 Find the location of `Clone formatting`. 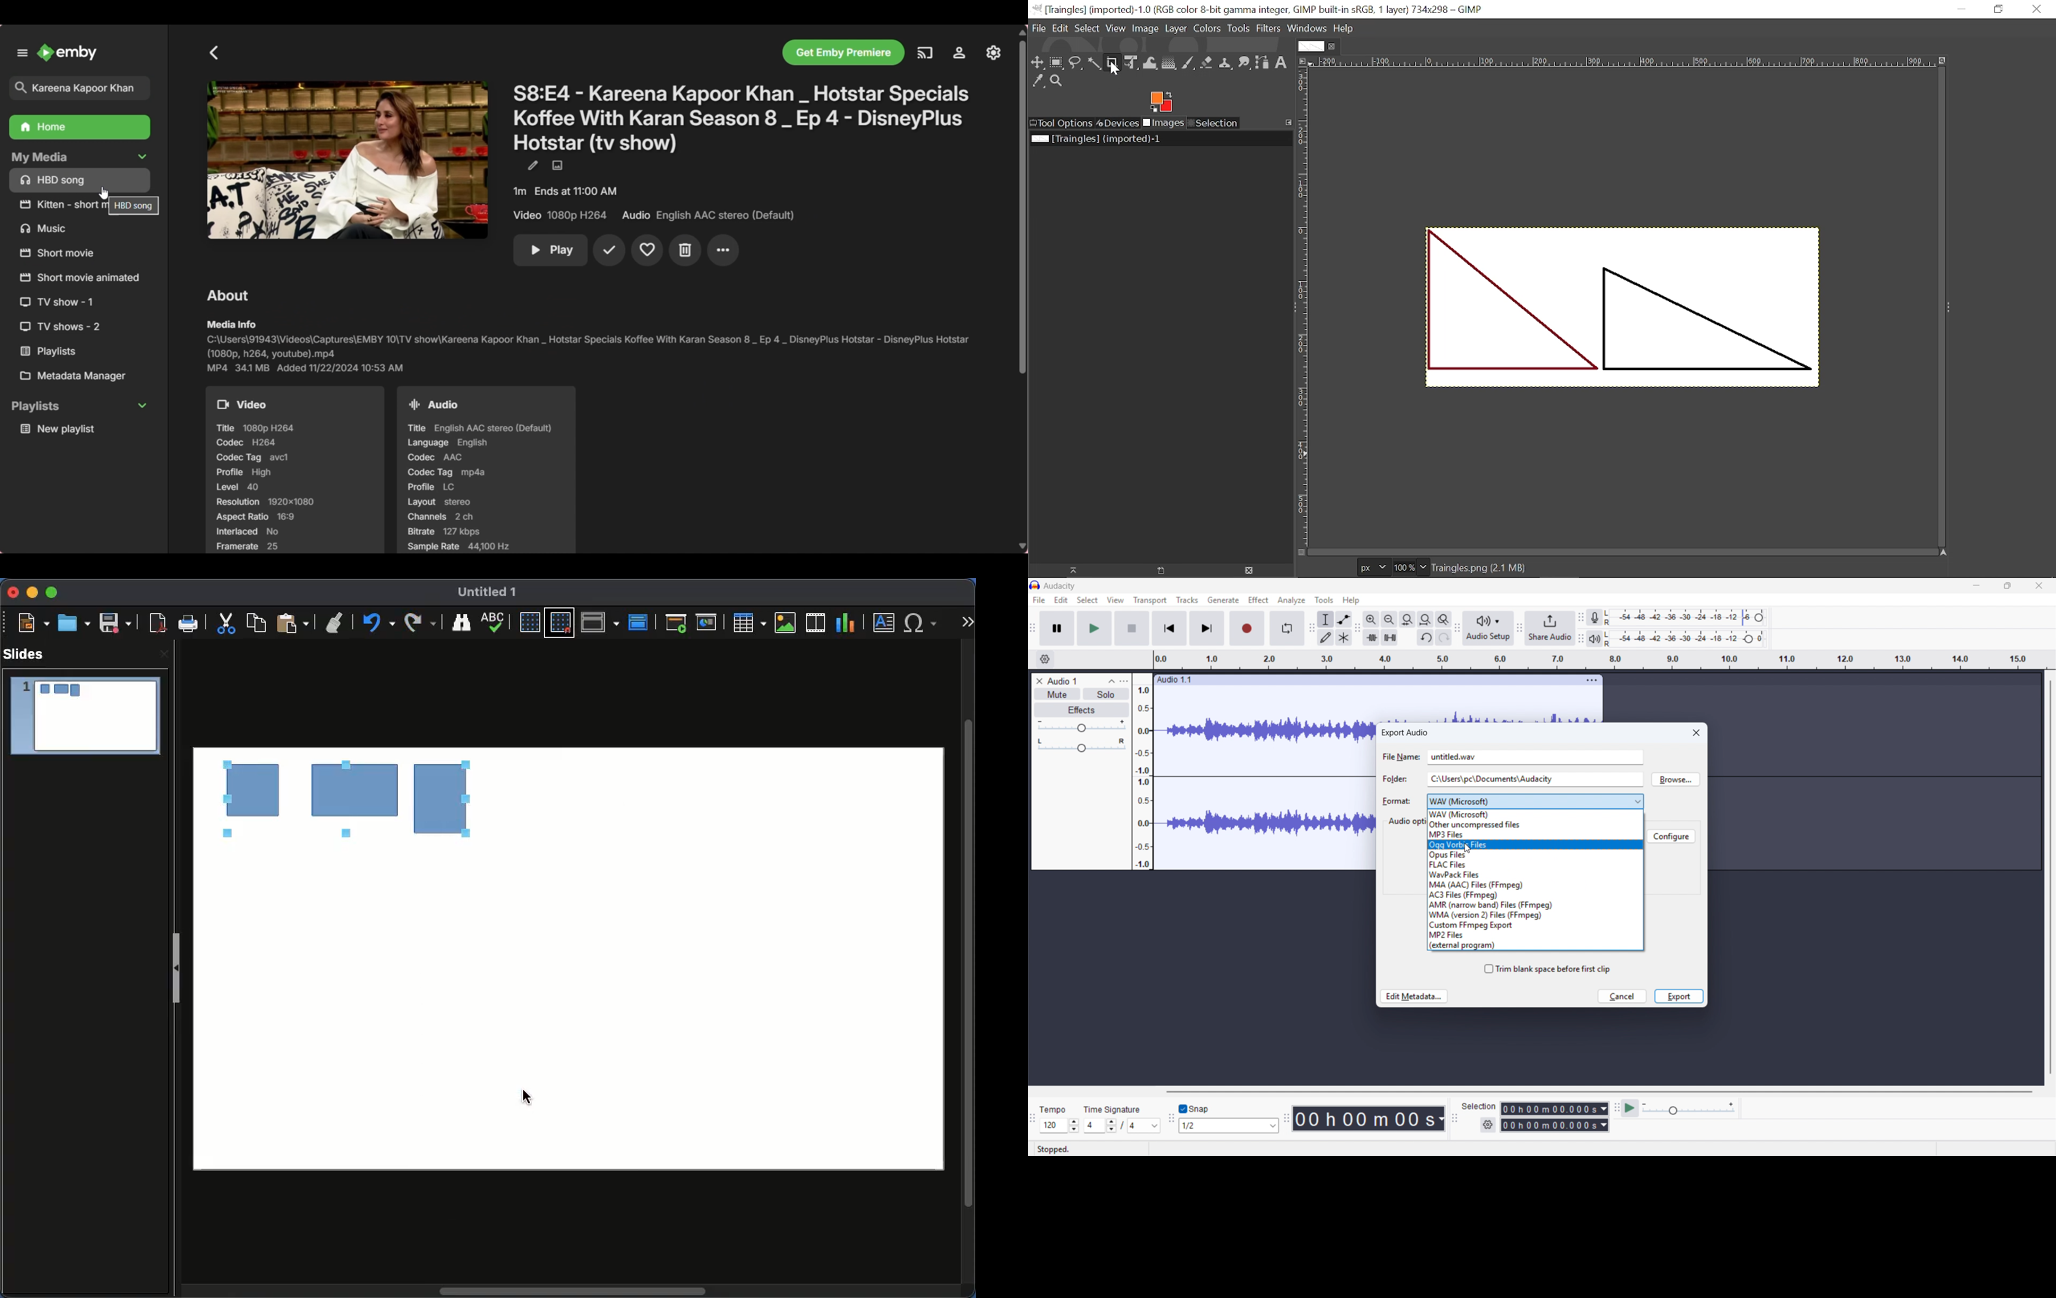

Clone formatting is located at coordinates (336, 624).